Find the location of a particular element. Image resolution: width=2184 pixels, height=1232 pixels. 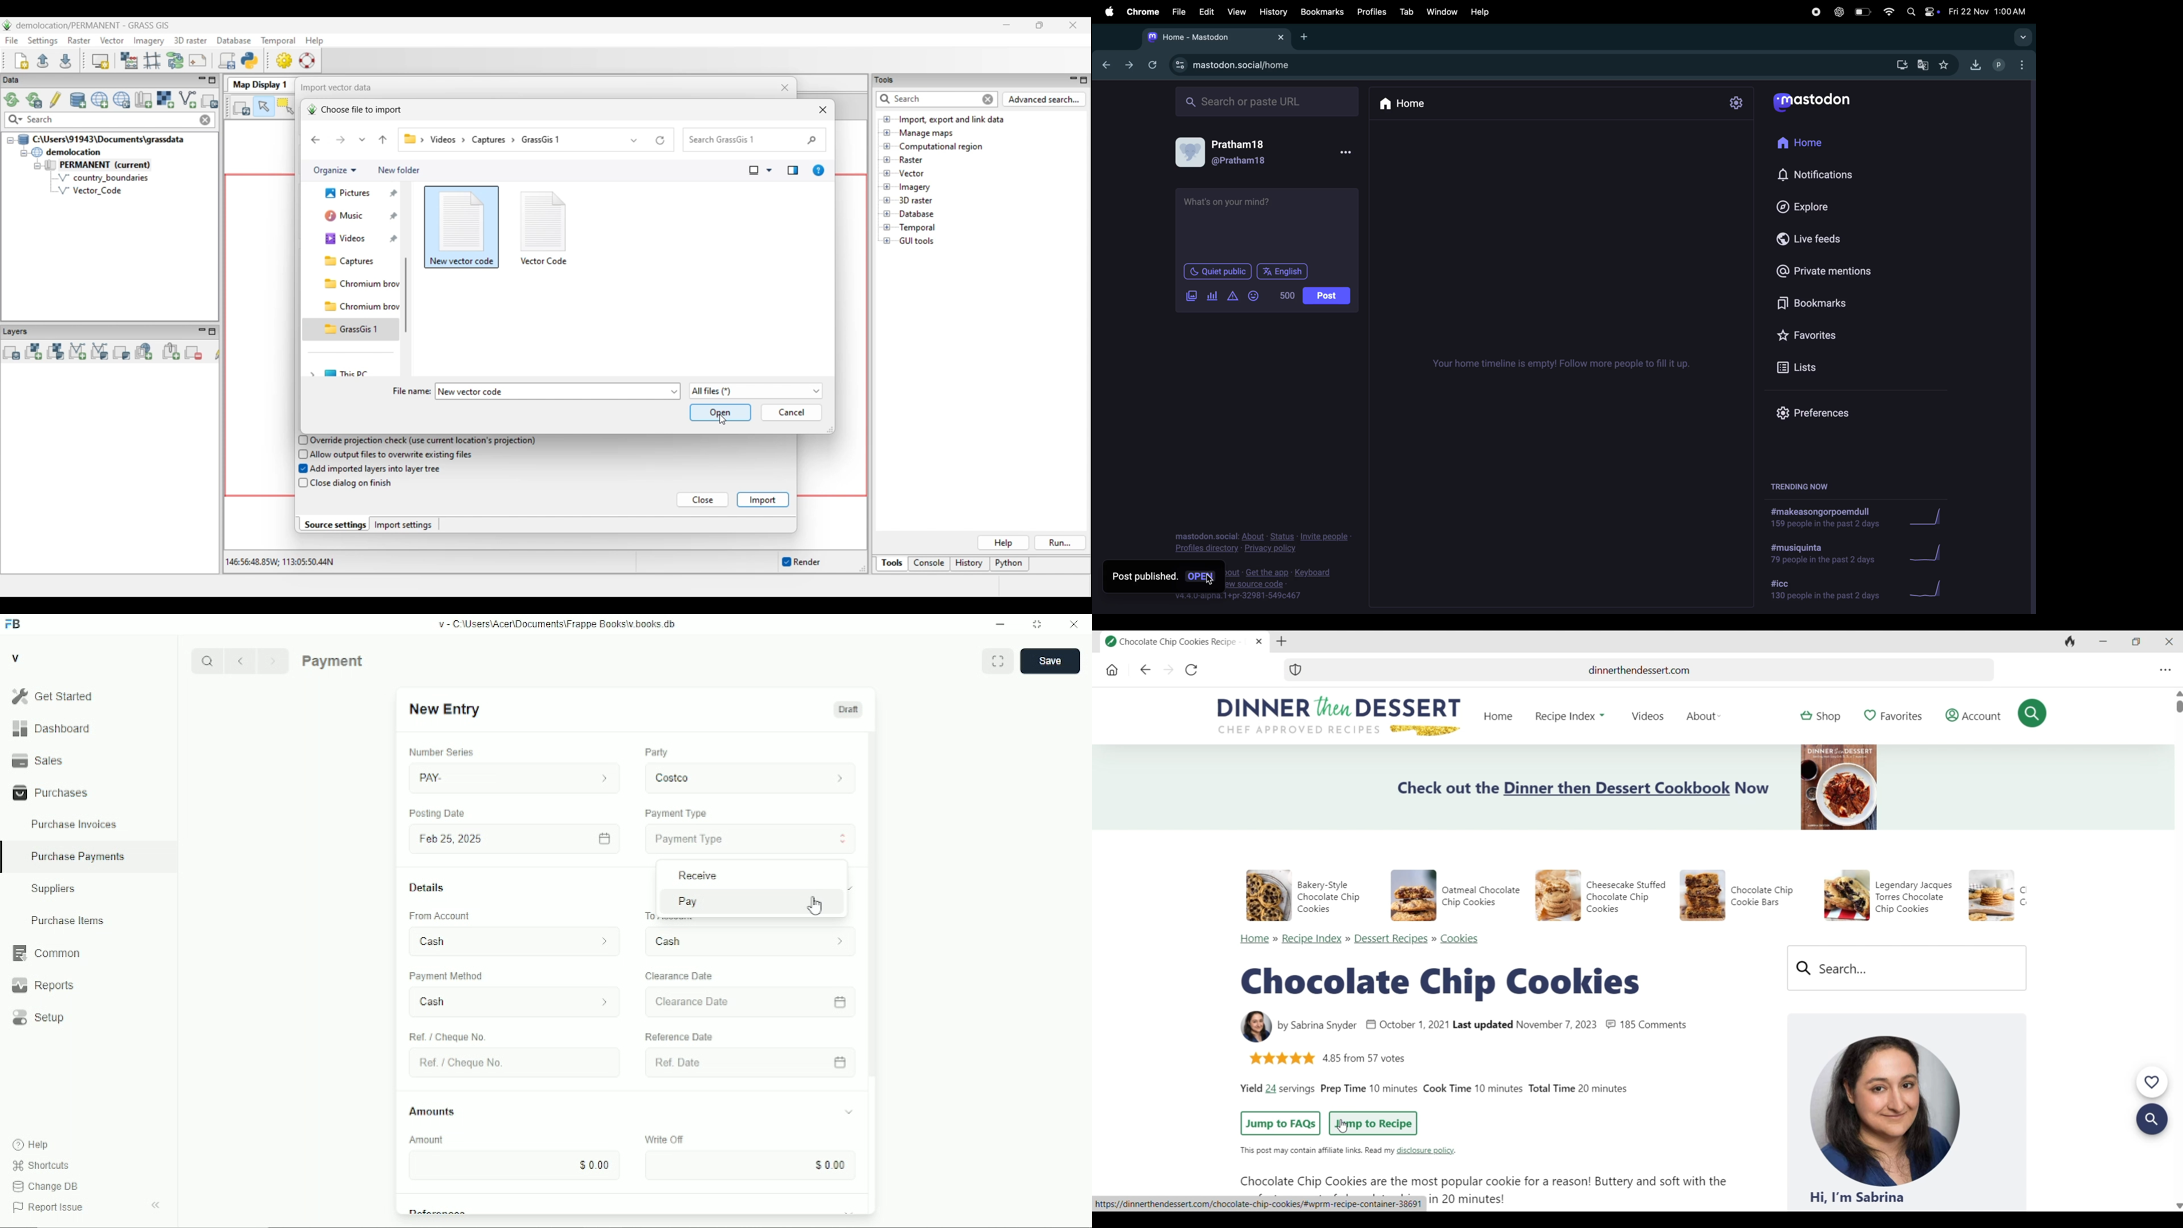

Draft is located at coordinates (848, 709).